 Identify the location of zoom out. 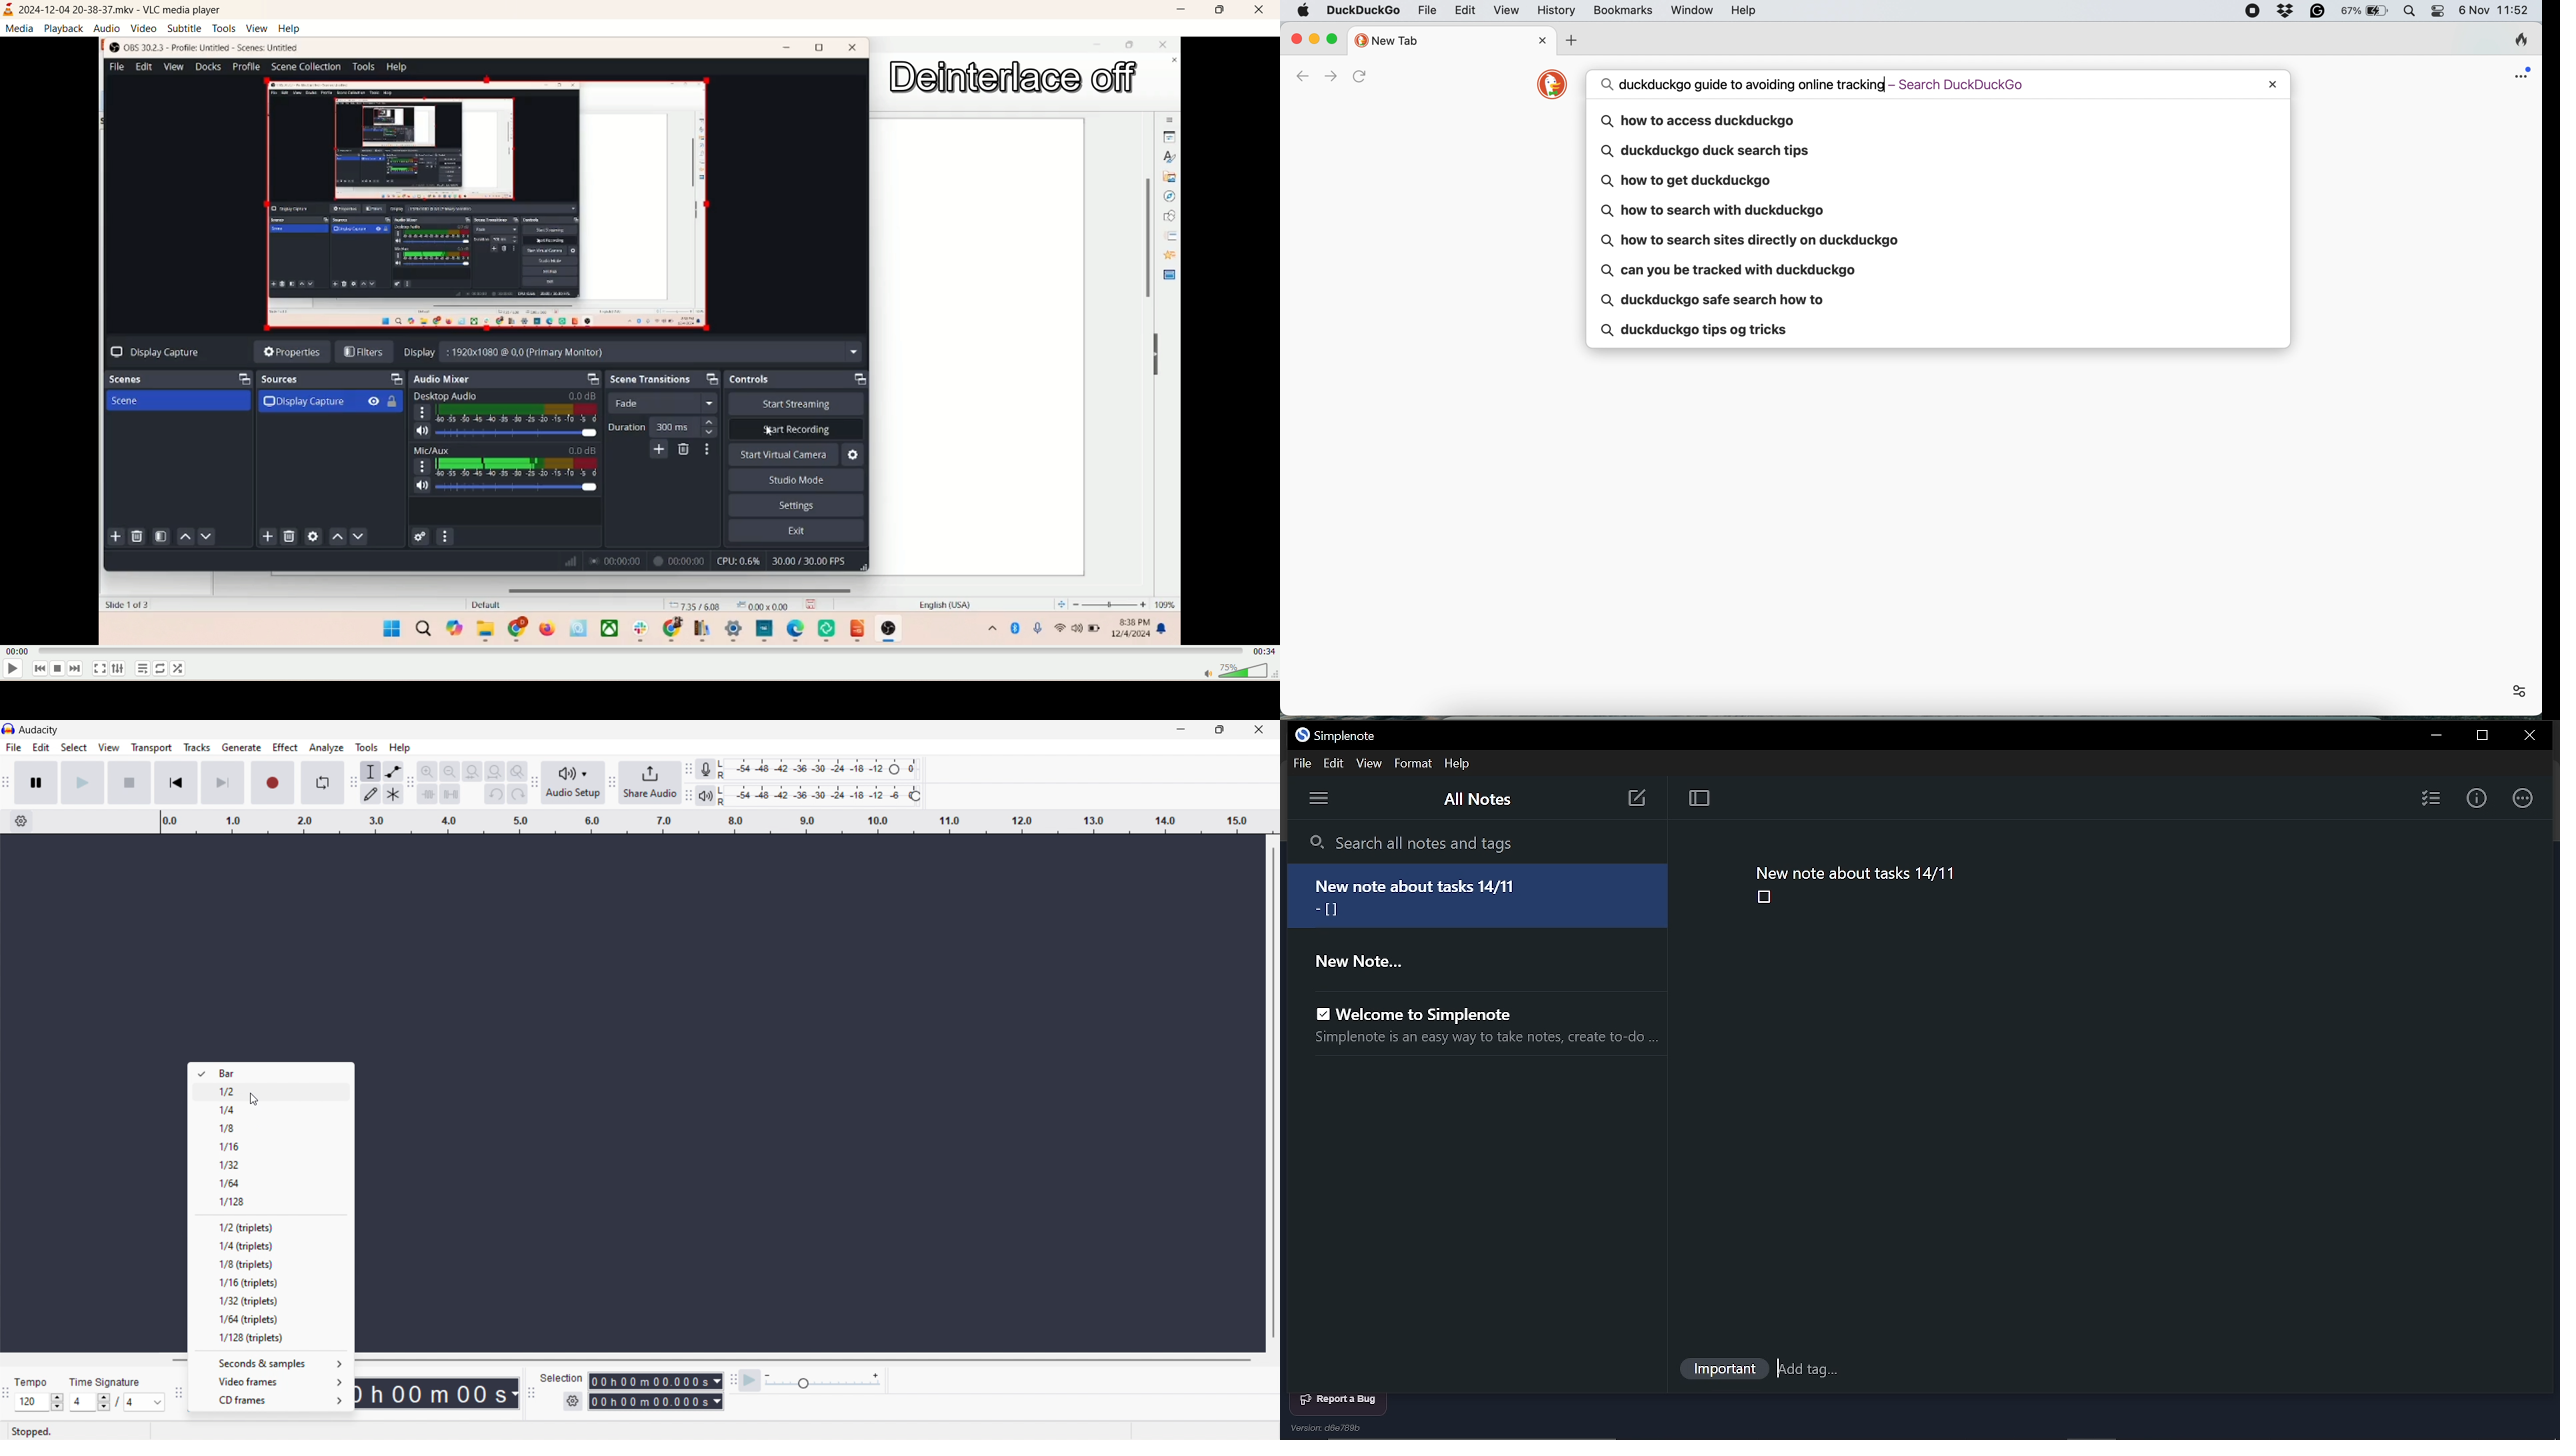
(450, 771).